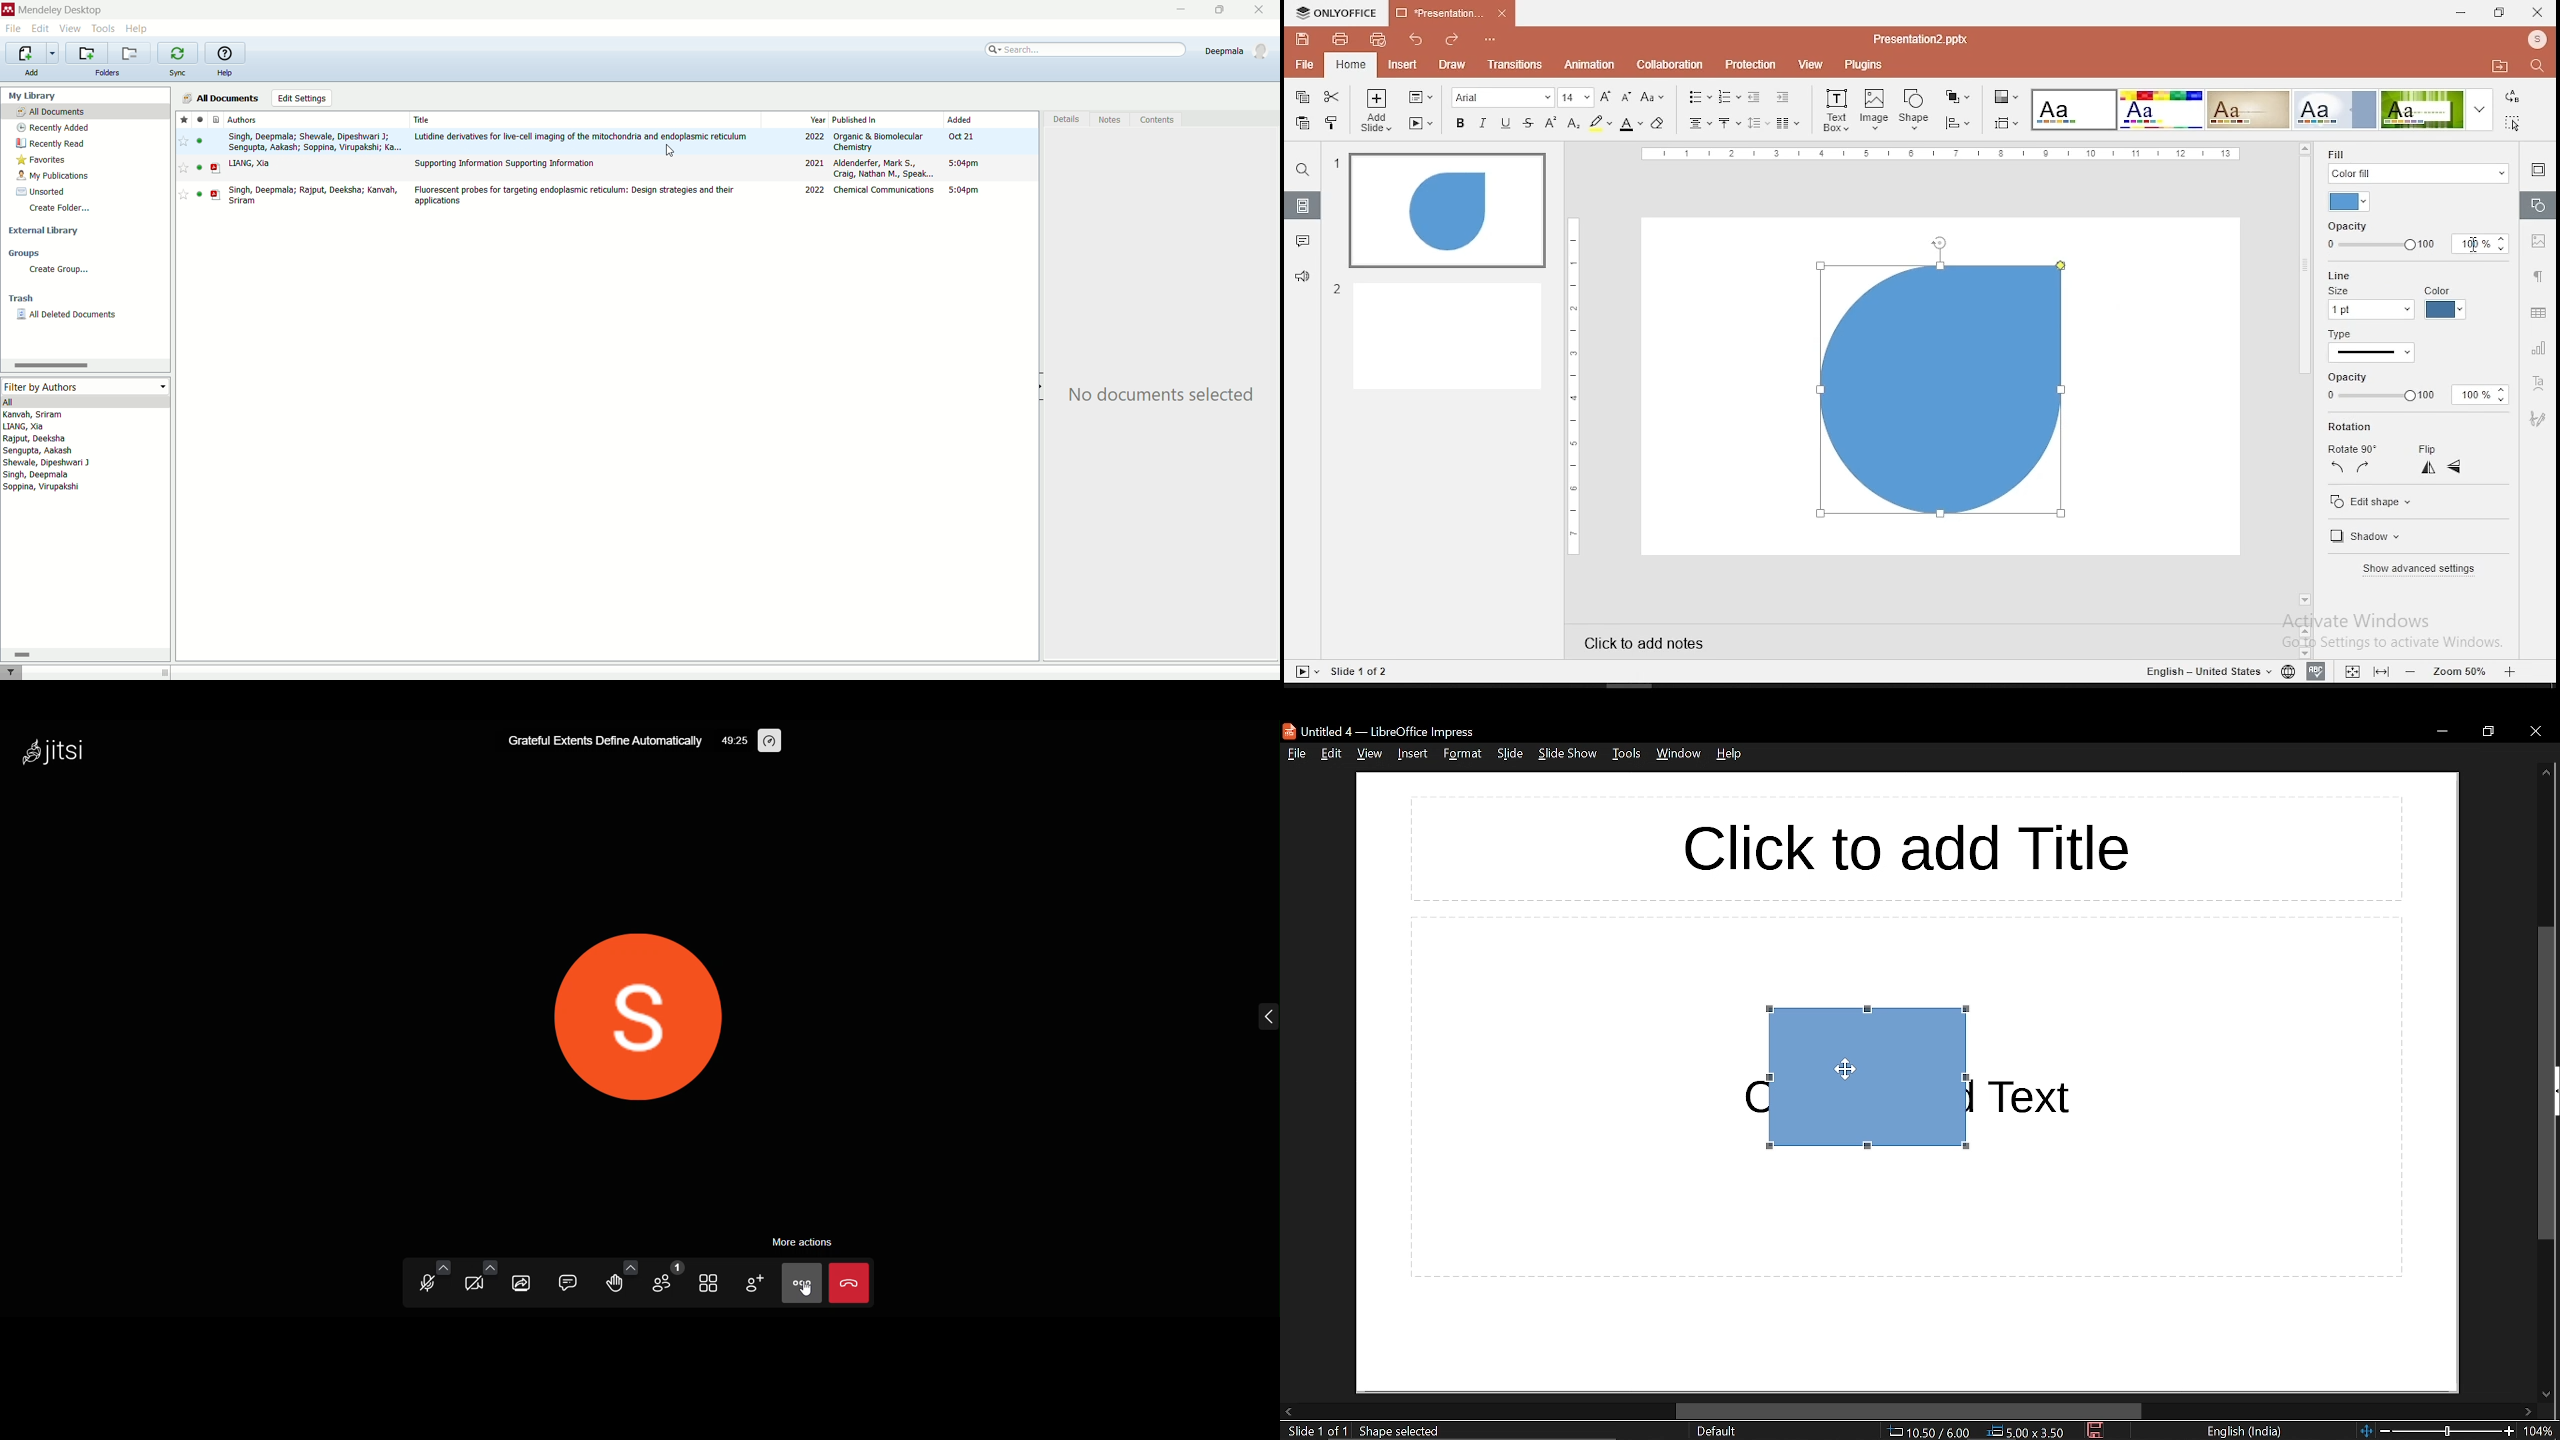 This screenshot has height=1456, width=2576. I want to click on image, so click(1875, 110).